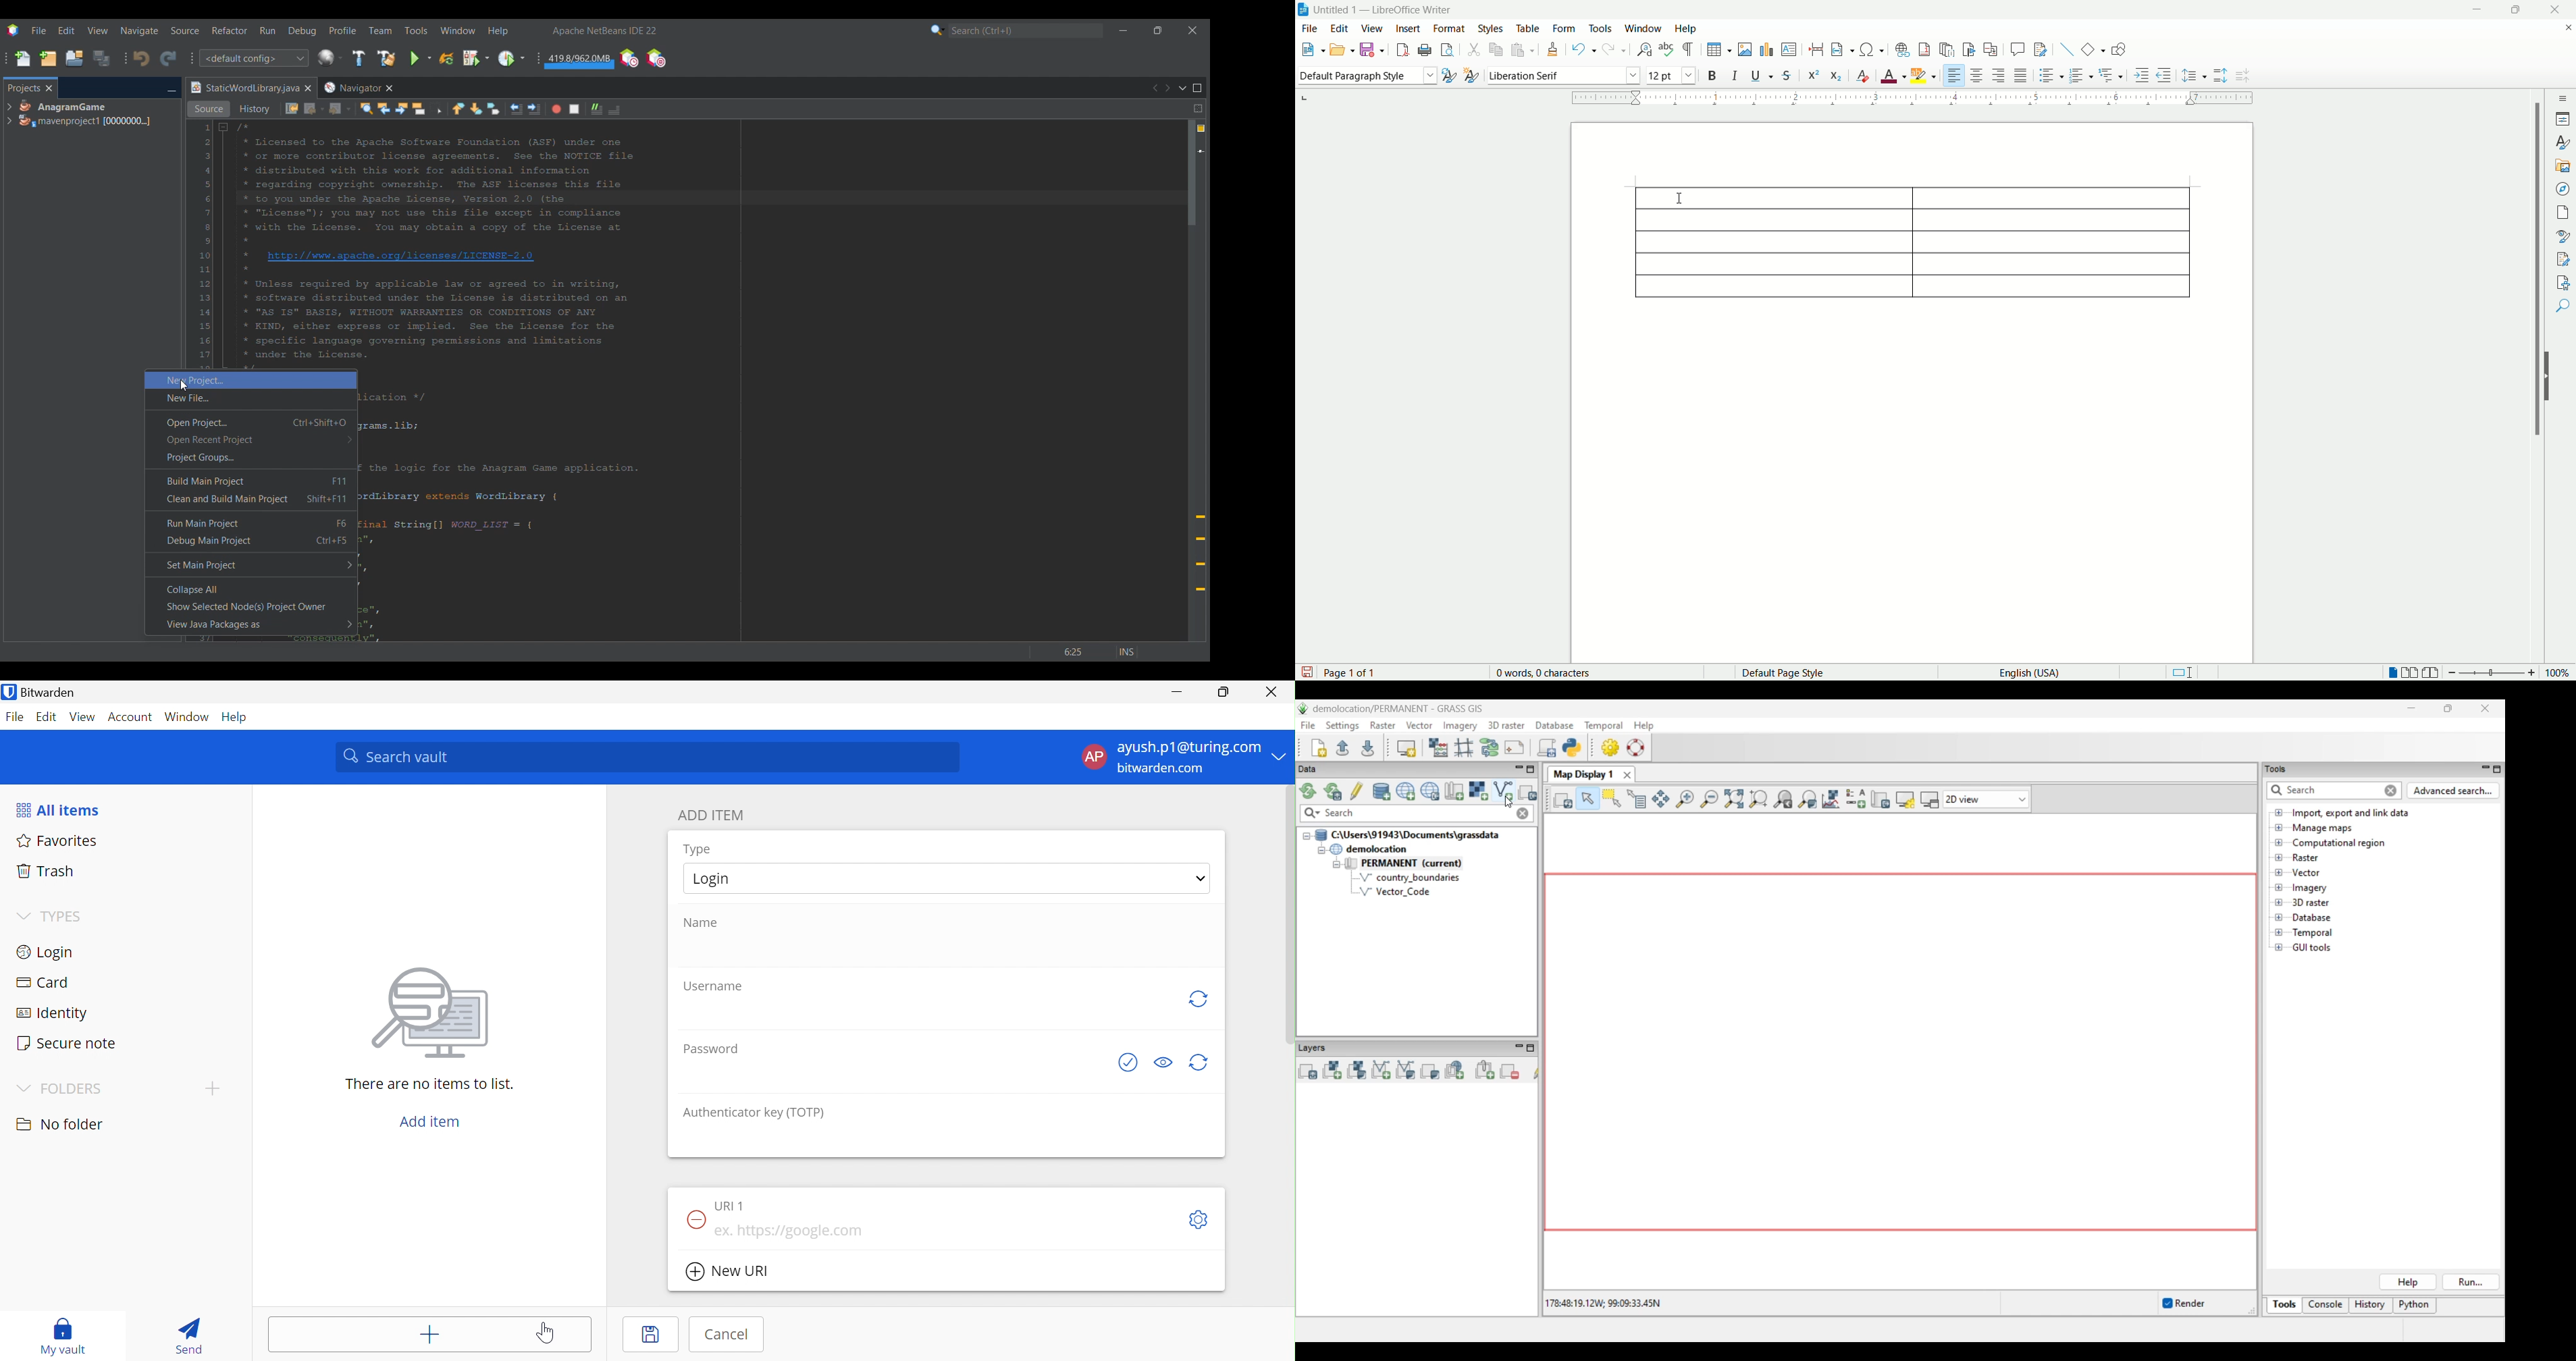  What do you see at coordinates (597, 109) in the screenshot?
I see `Uncomment` at bounding box center [597, 109].